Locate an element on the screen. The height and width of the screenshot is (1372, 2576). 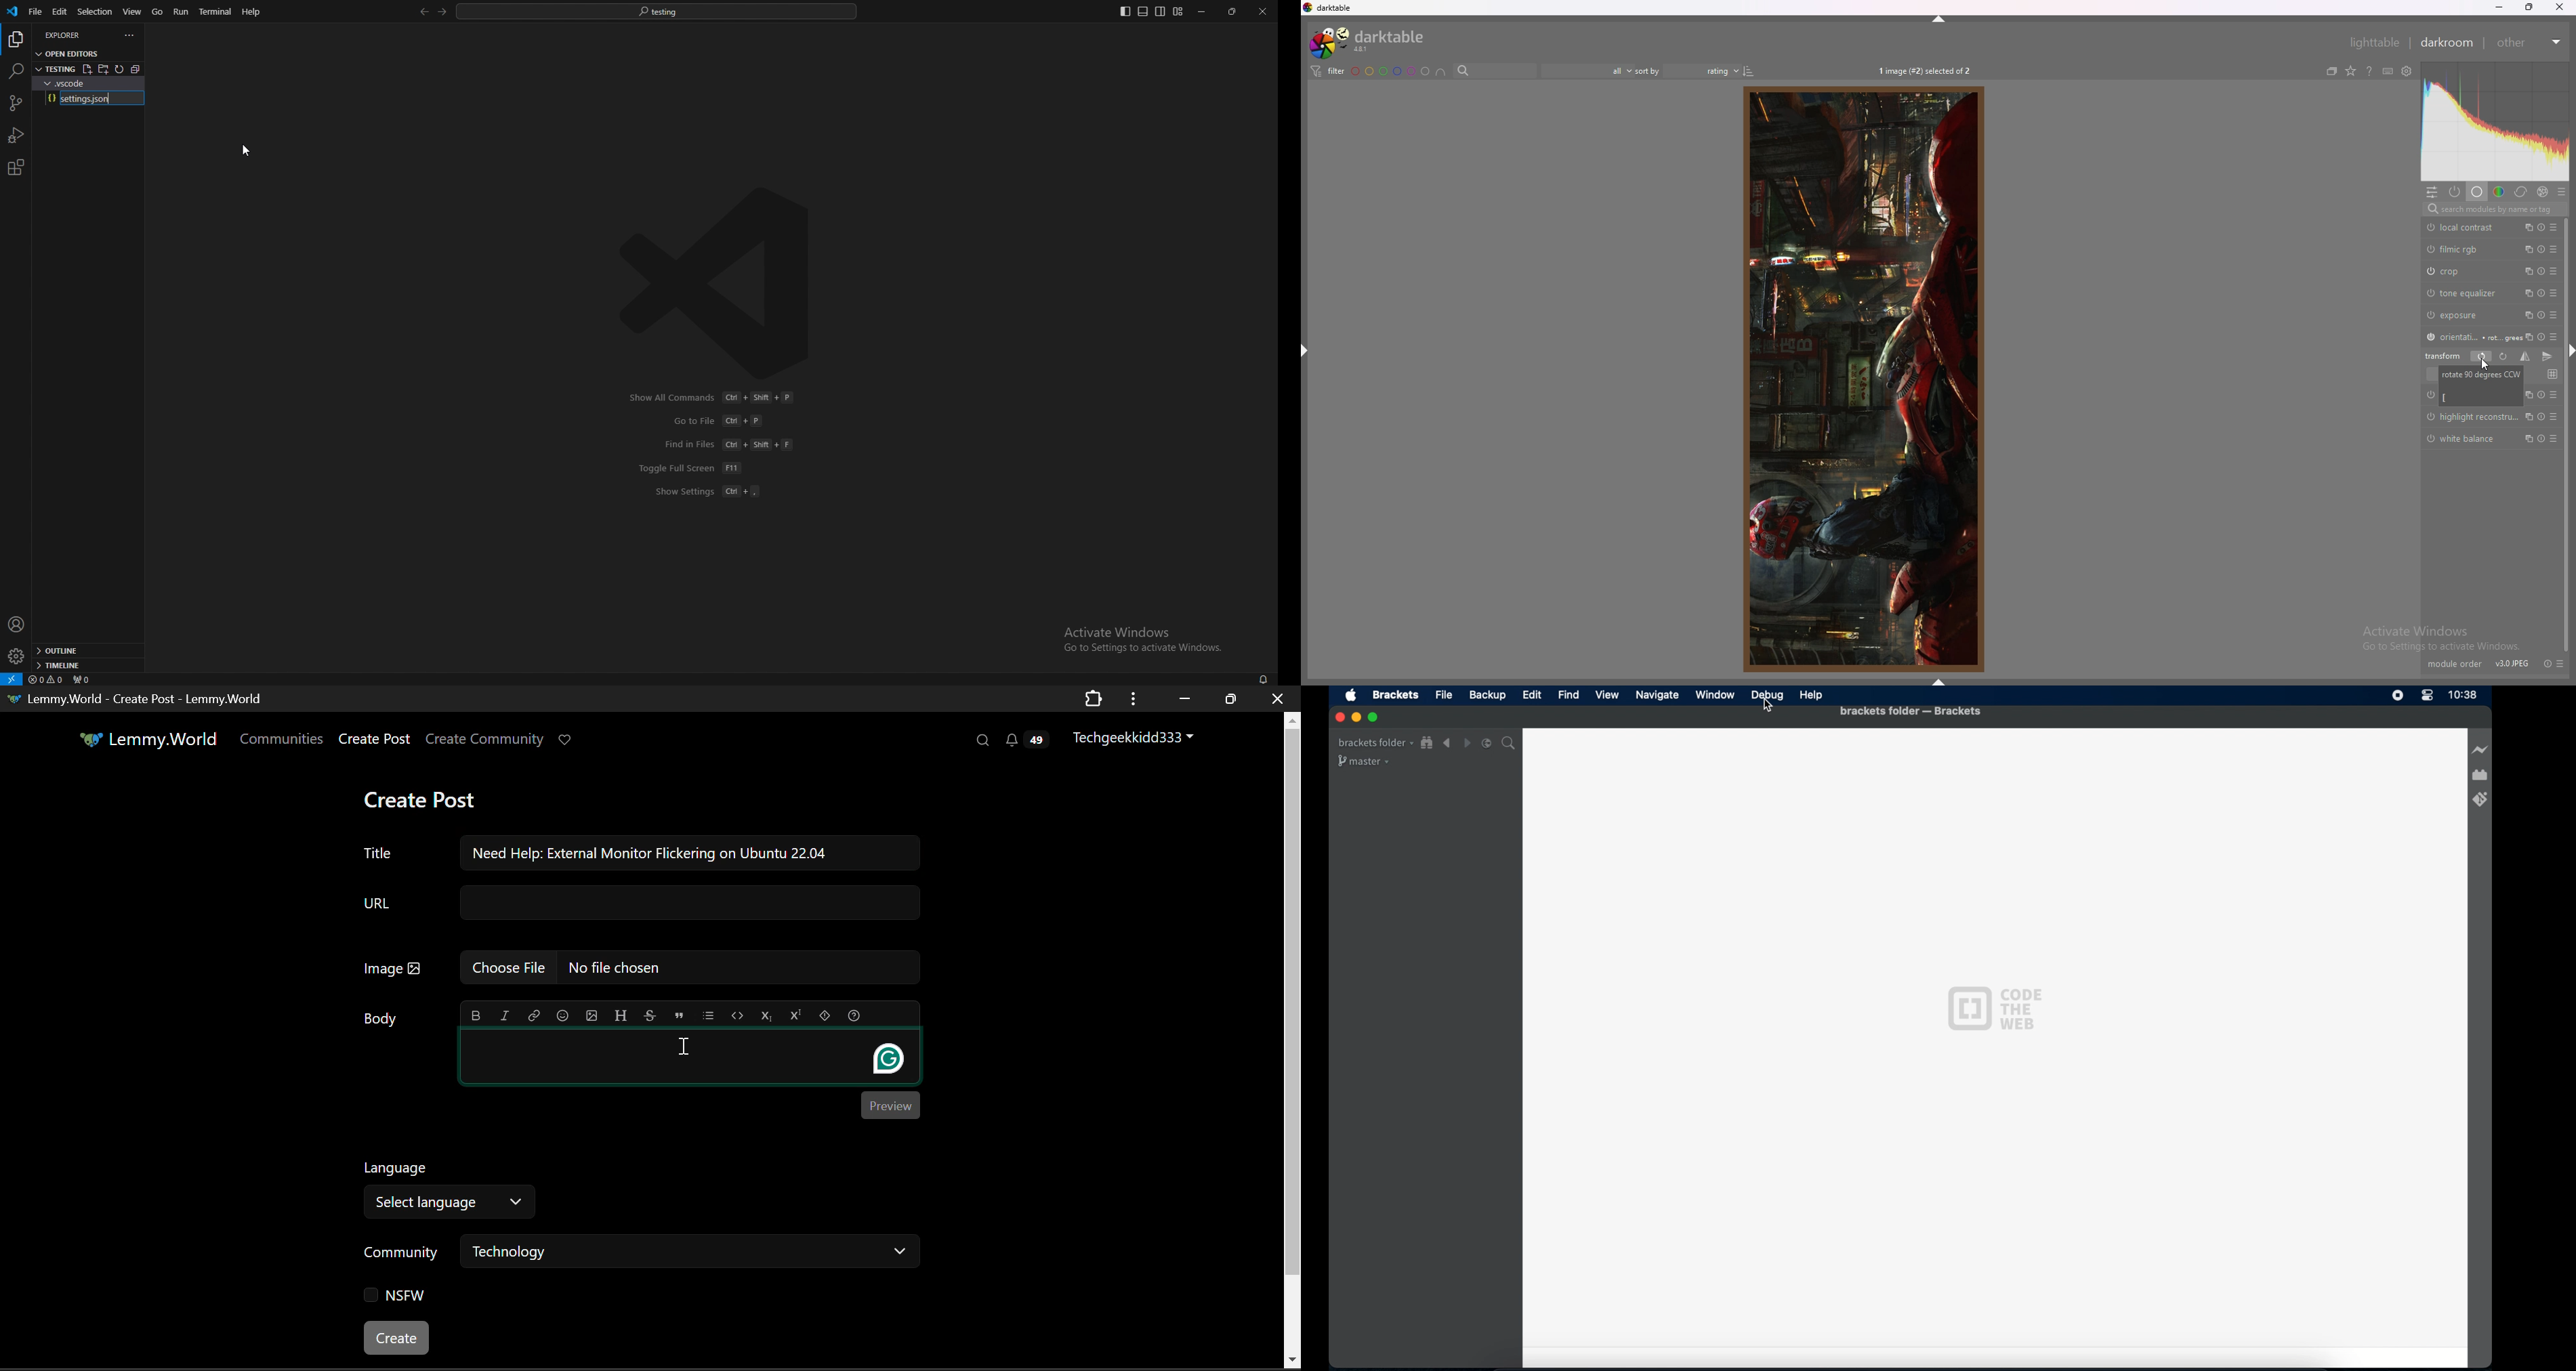
reset is located at coordinates (2541, 416).